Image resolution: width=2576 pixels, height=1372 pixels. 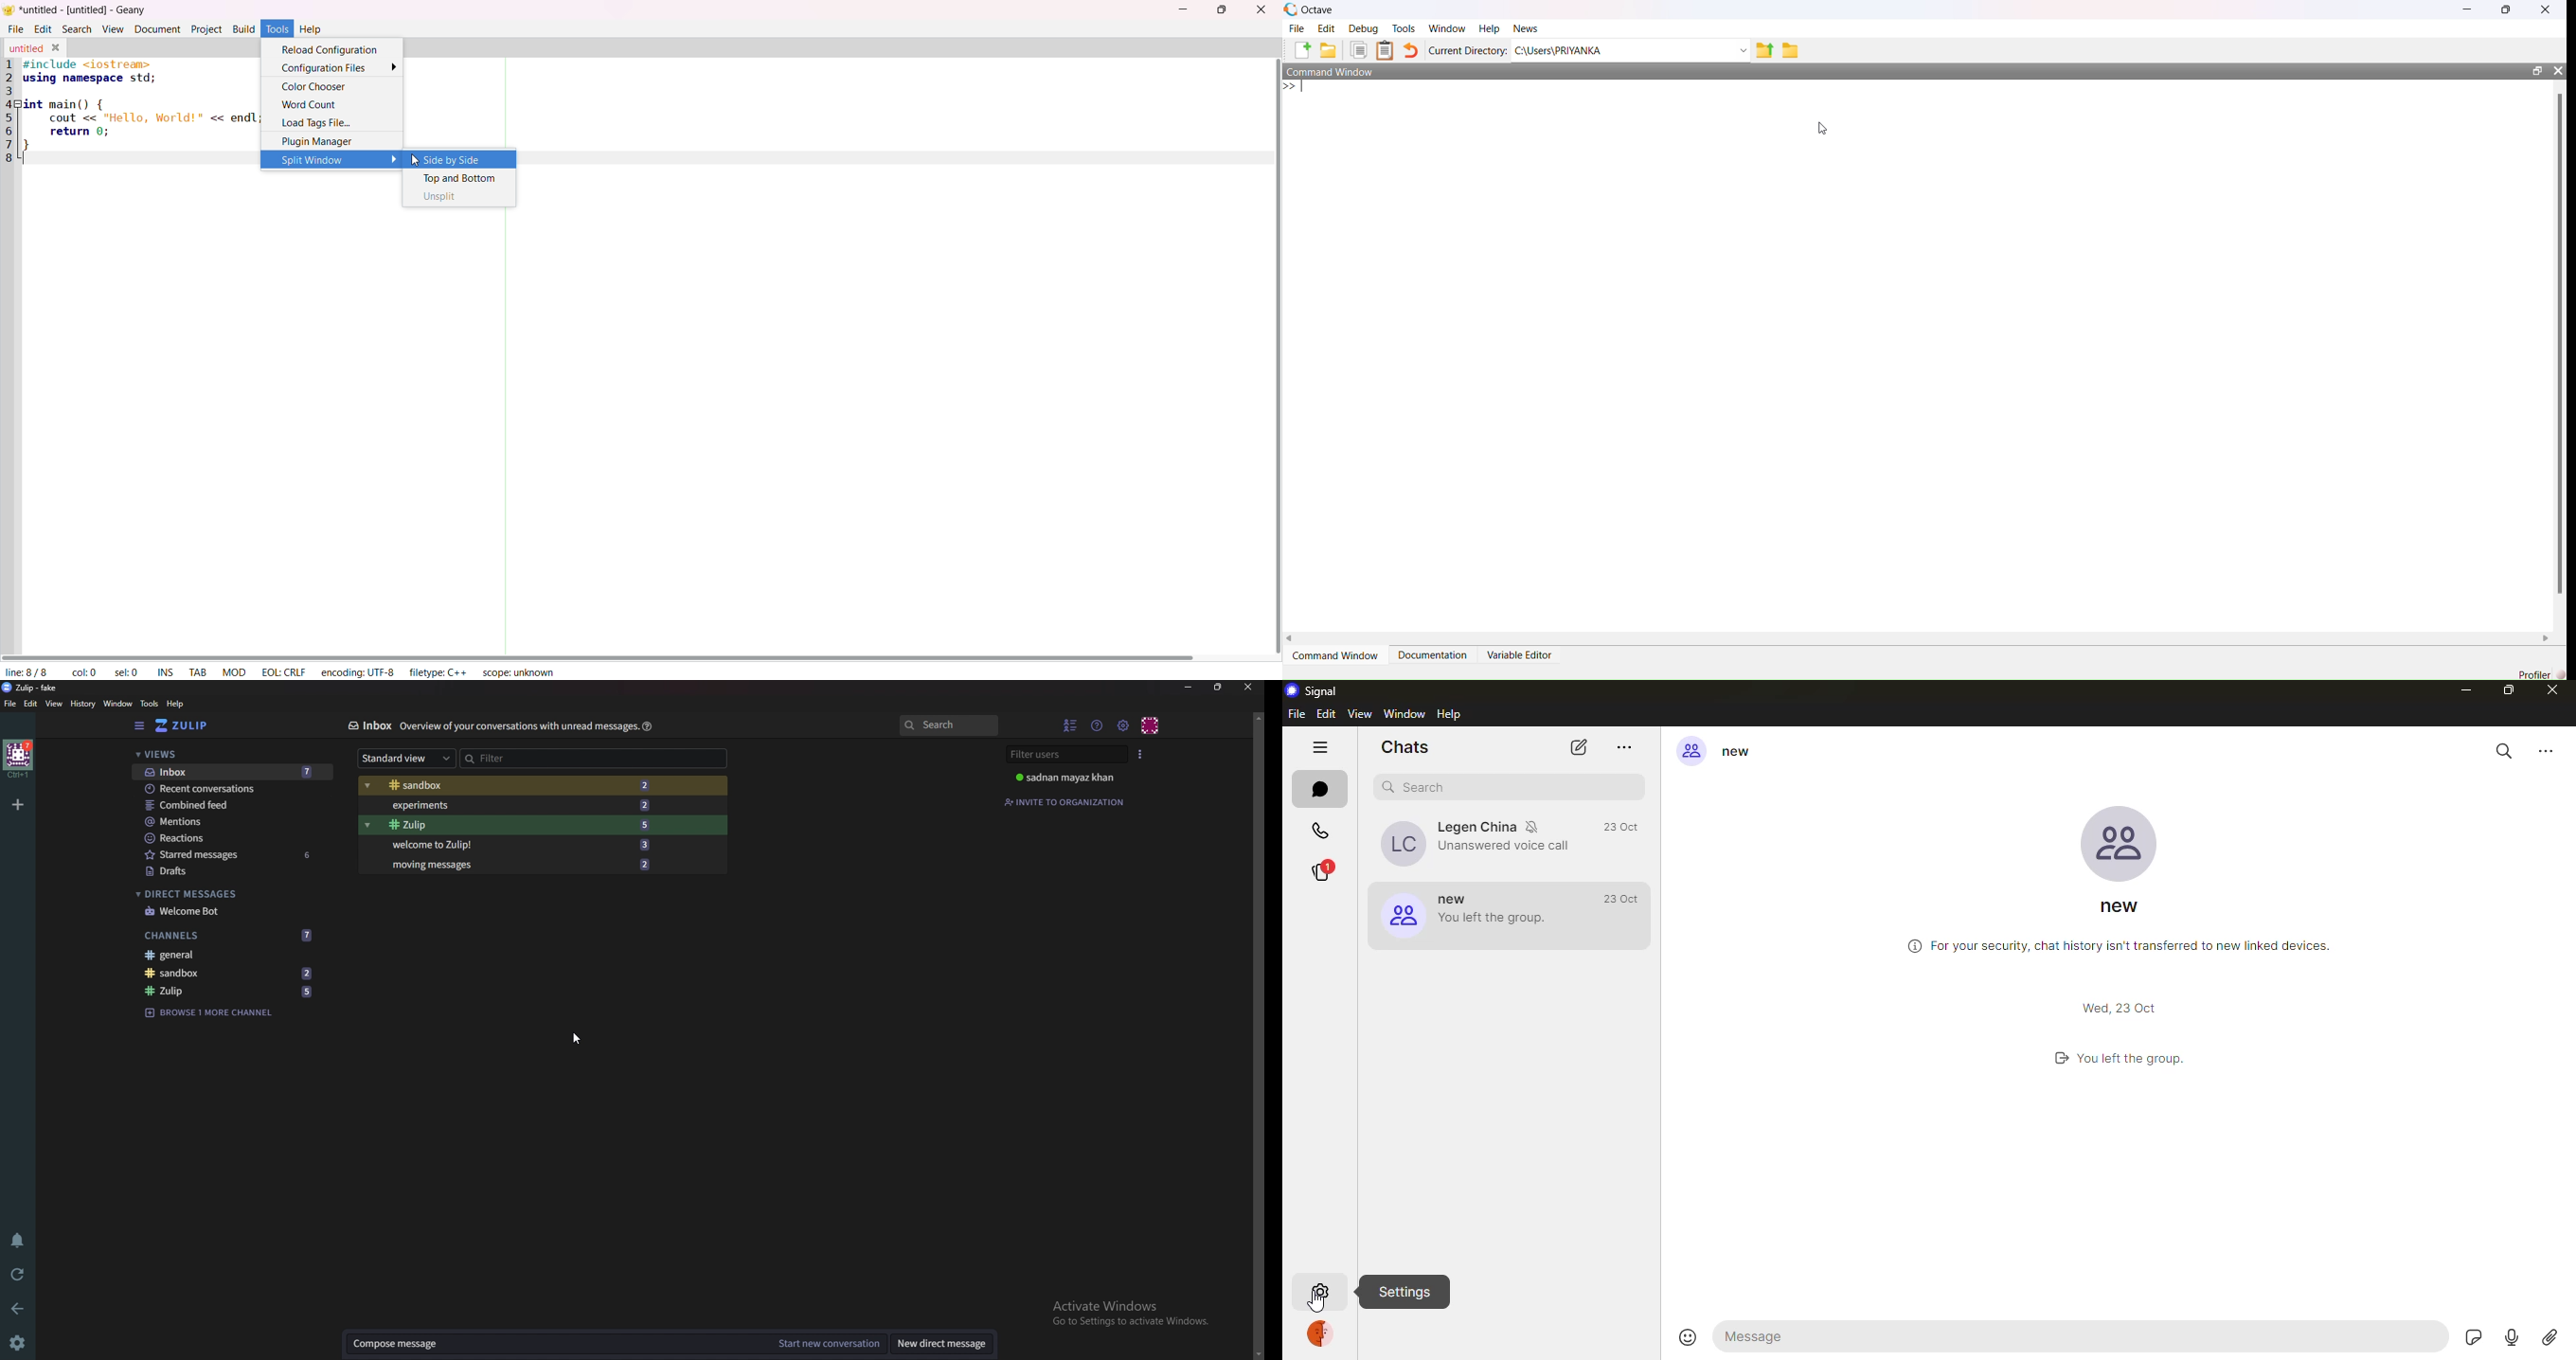 What do you see at coordinates (554, 1343) in the screenshot?
I see `Compose message` at bounding box center [554, 1343].